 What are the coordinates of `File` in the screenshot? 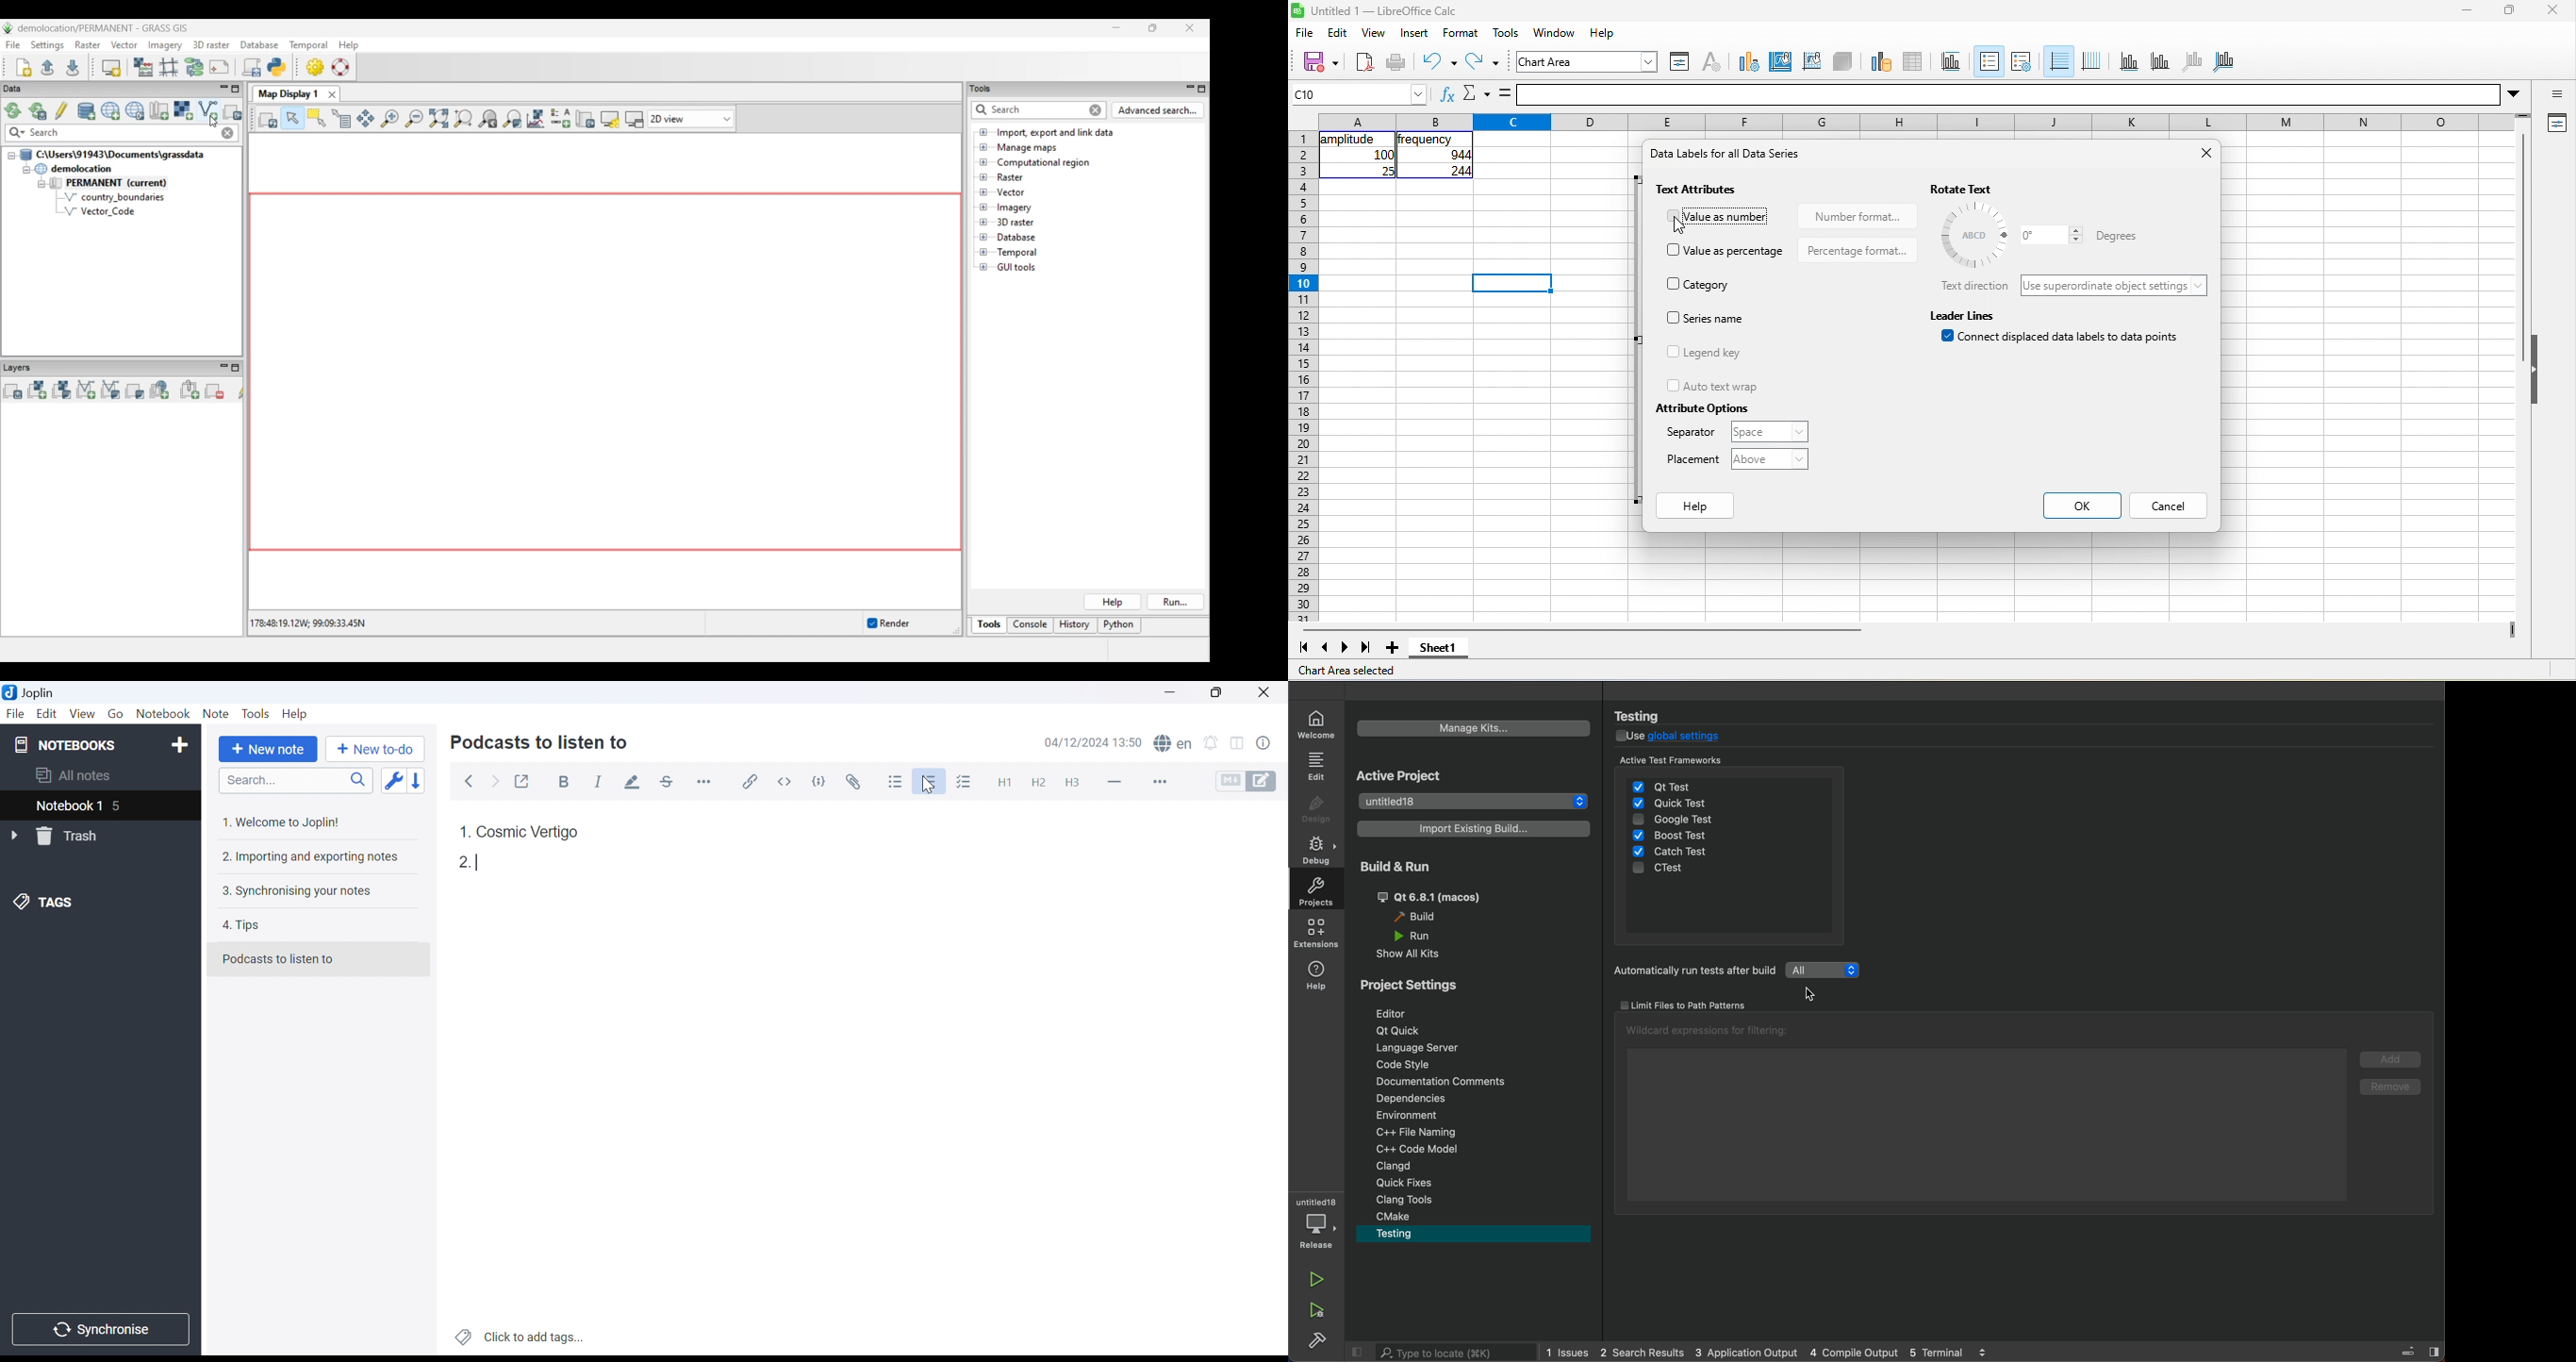 It's located at (15, 715).